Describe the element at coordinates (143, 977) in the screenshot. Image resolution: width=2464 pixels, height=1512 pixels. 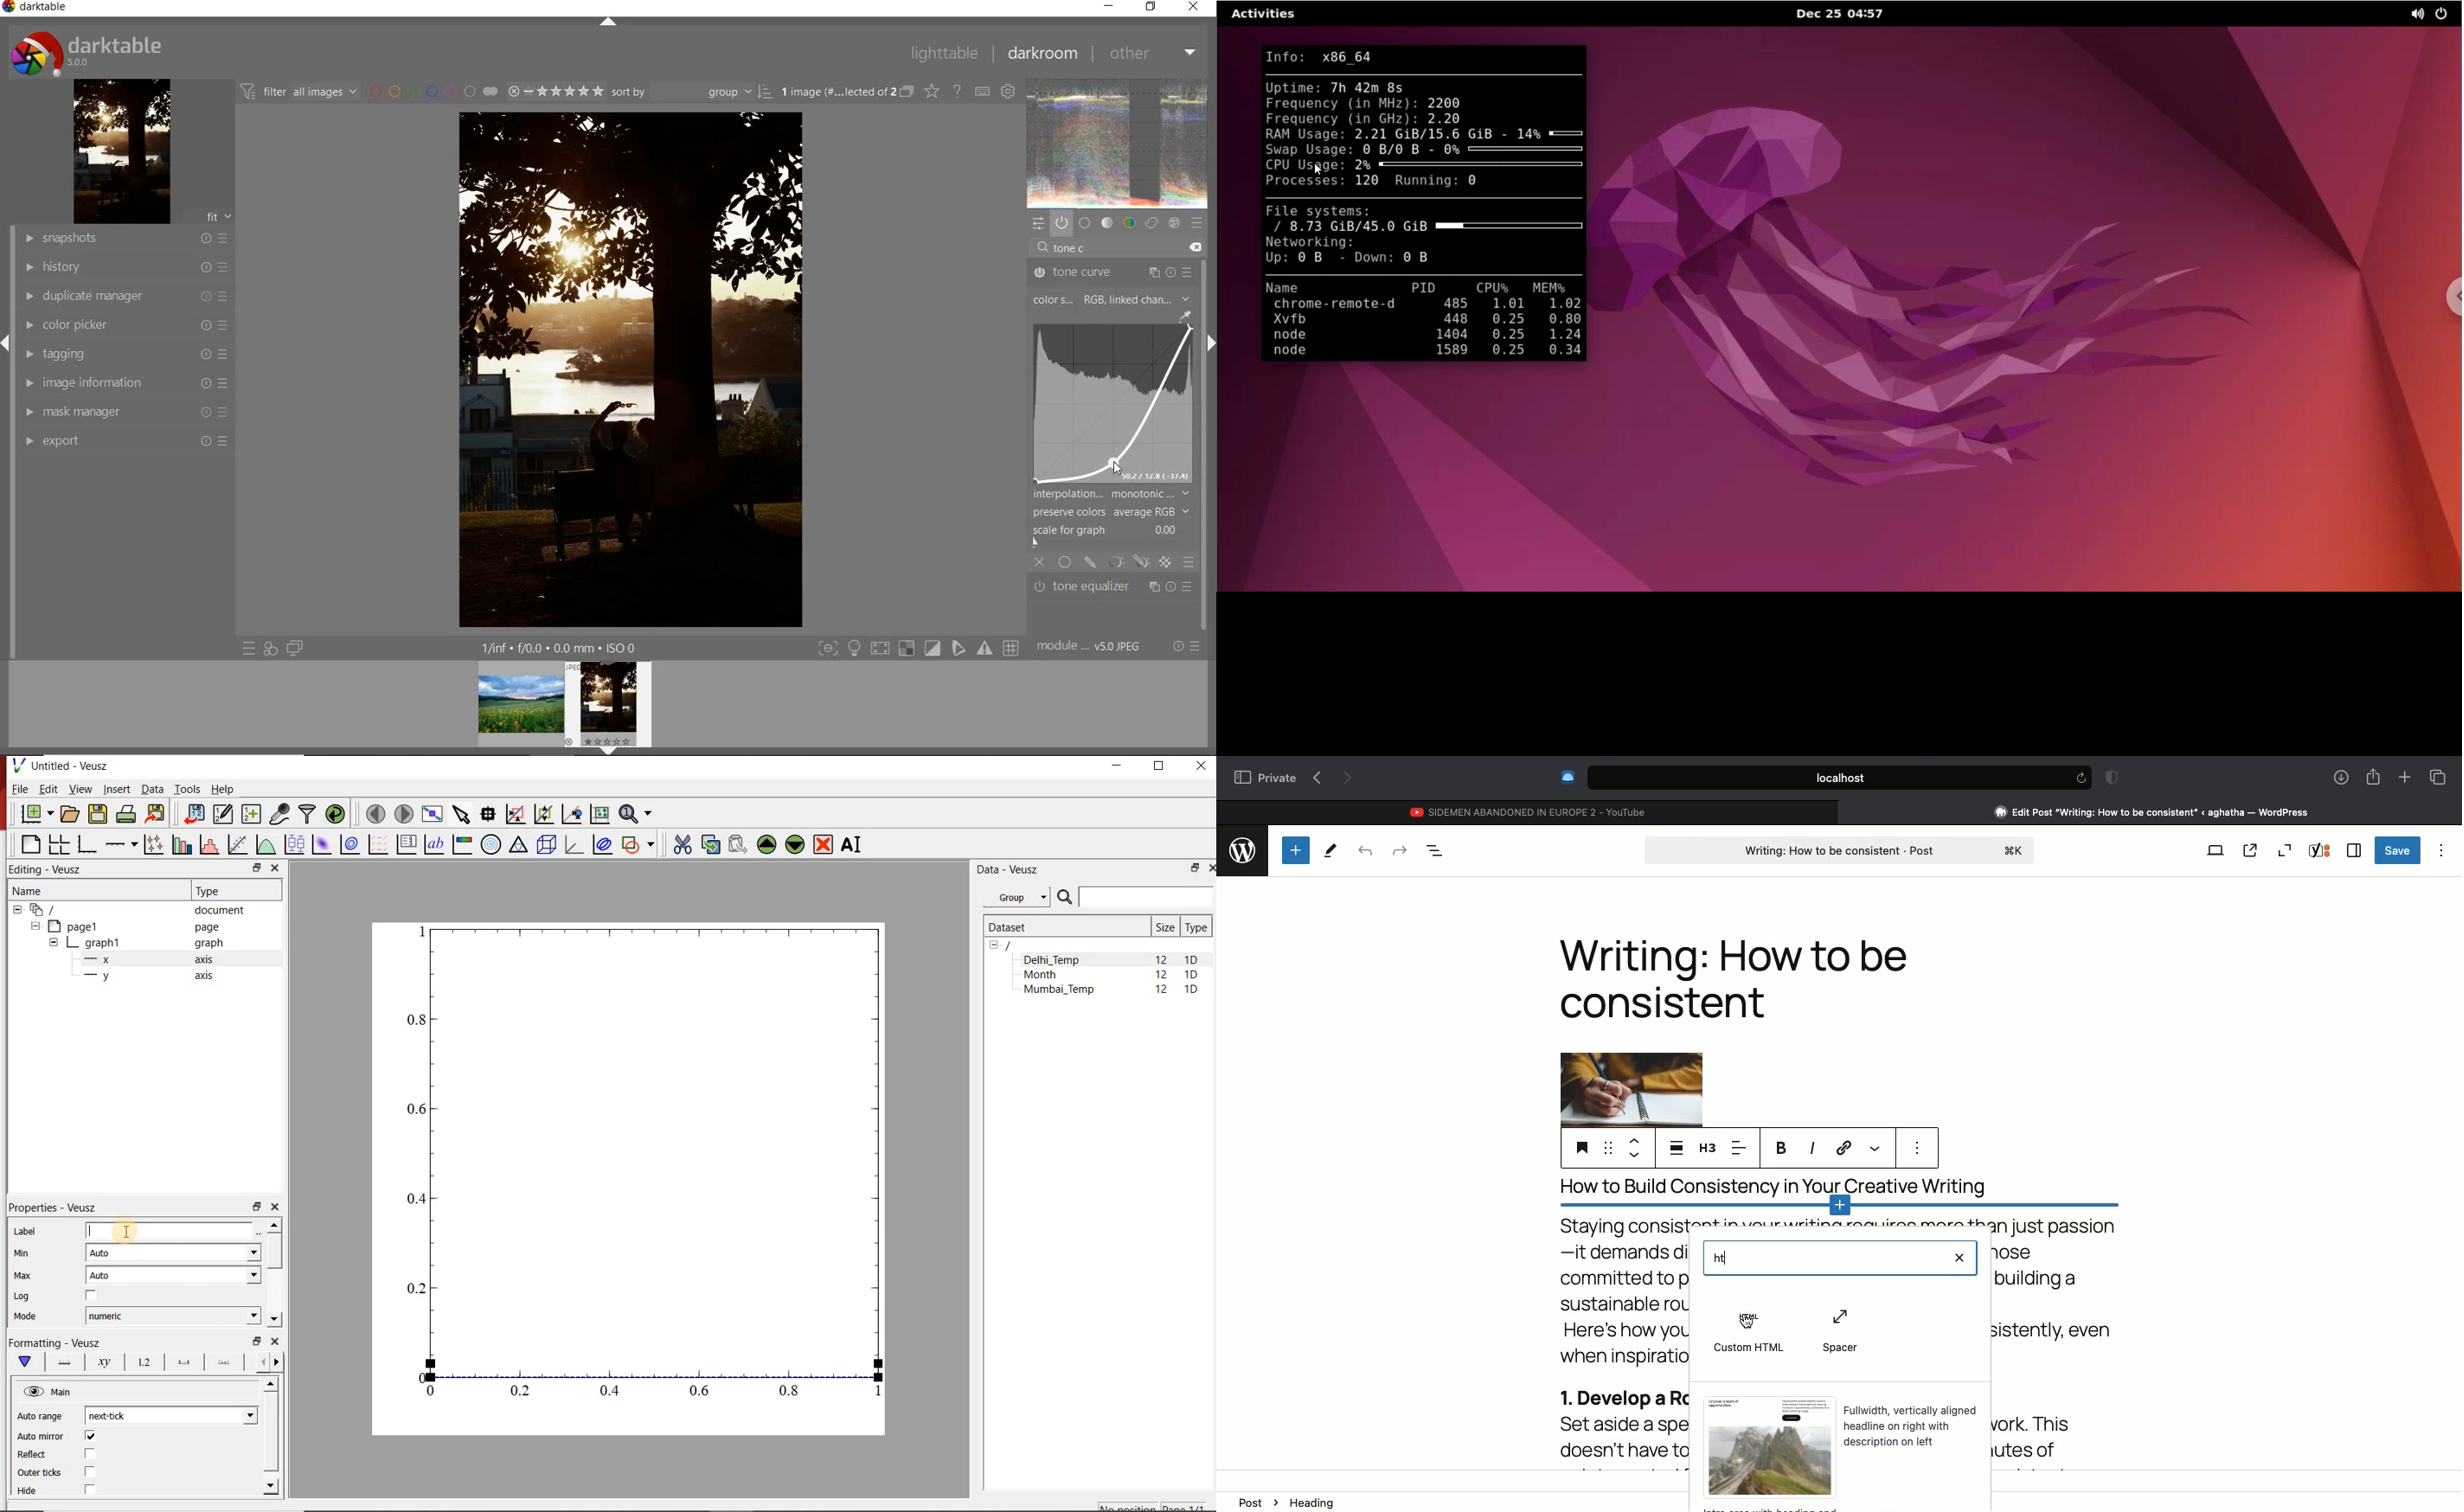
I see `-y axis` at that location.